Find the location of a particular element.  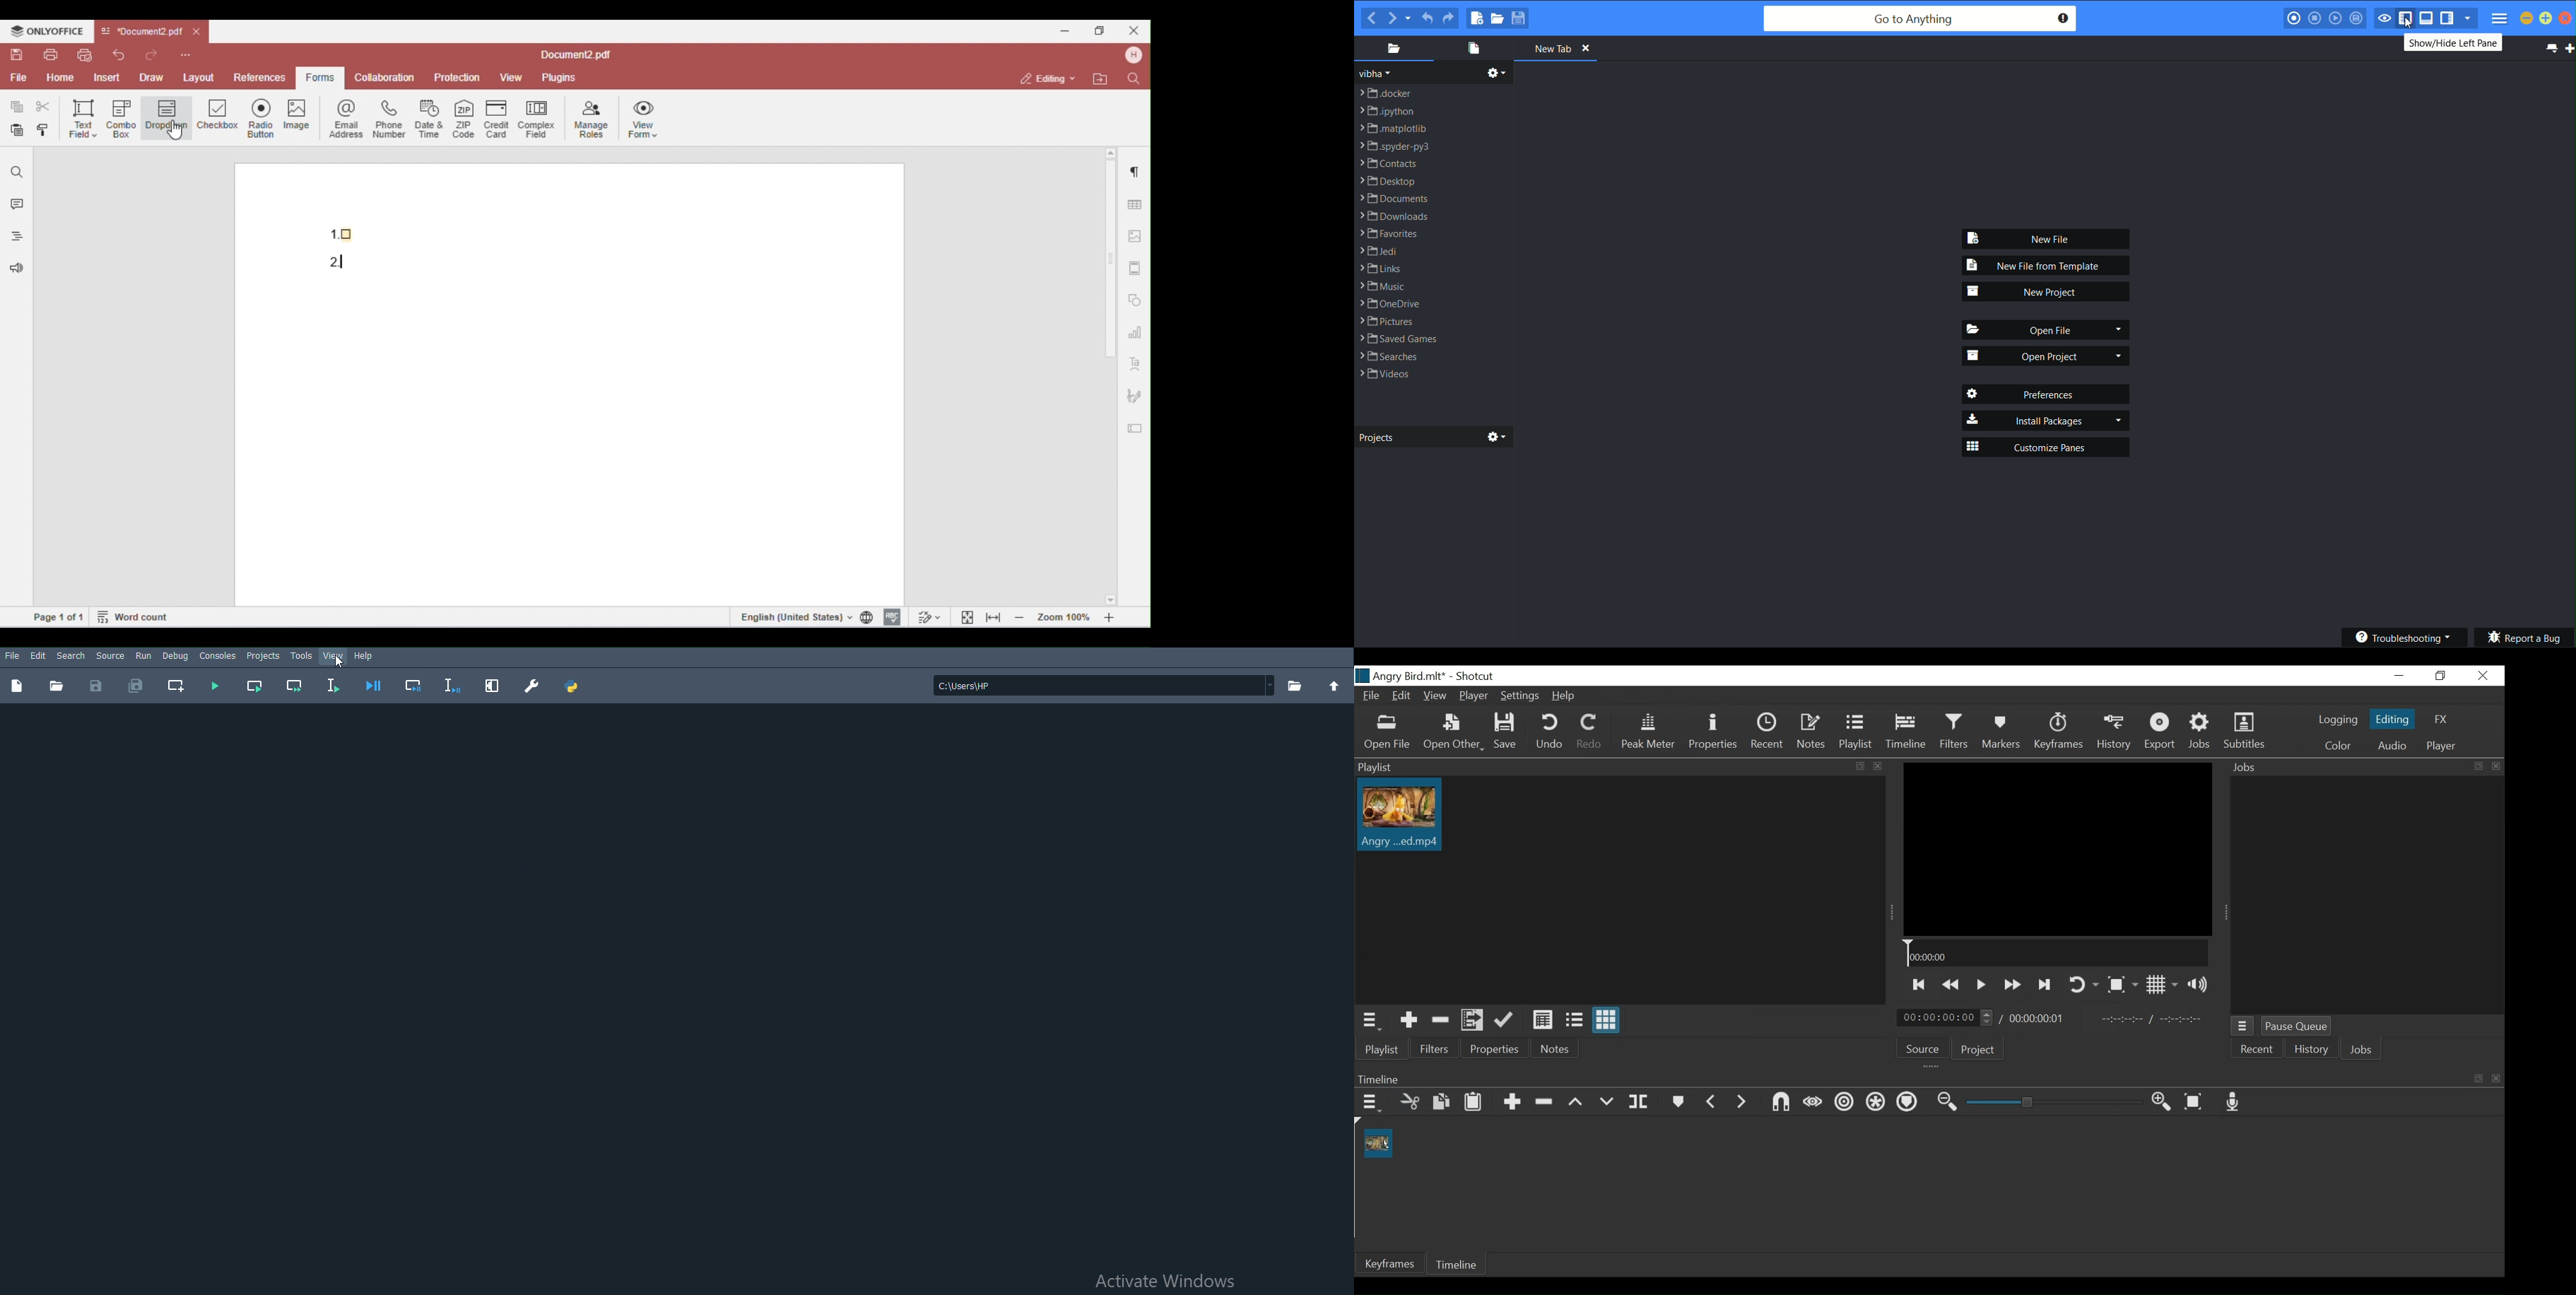

Save is located at coordinates (1504, 731).